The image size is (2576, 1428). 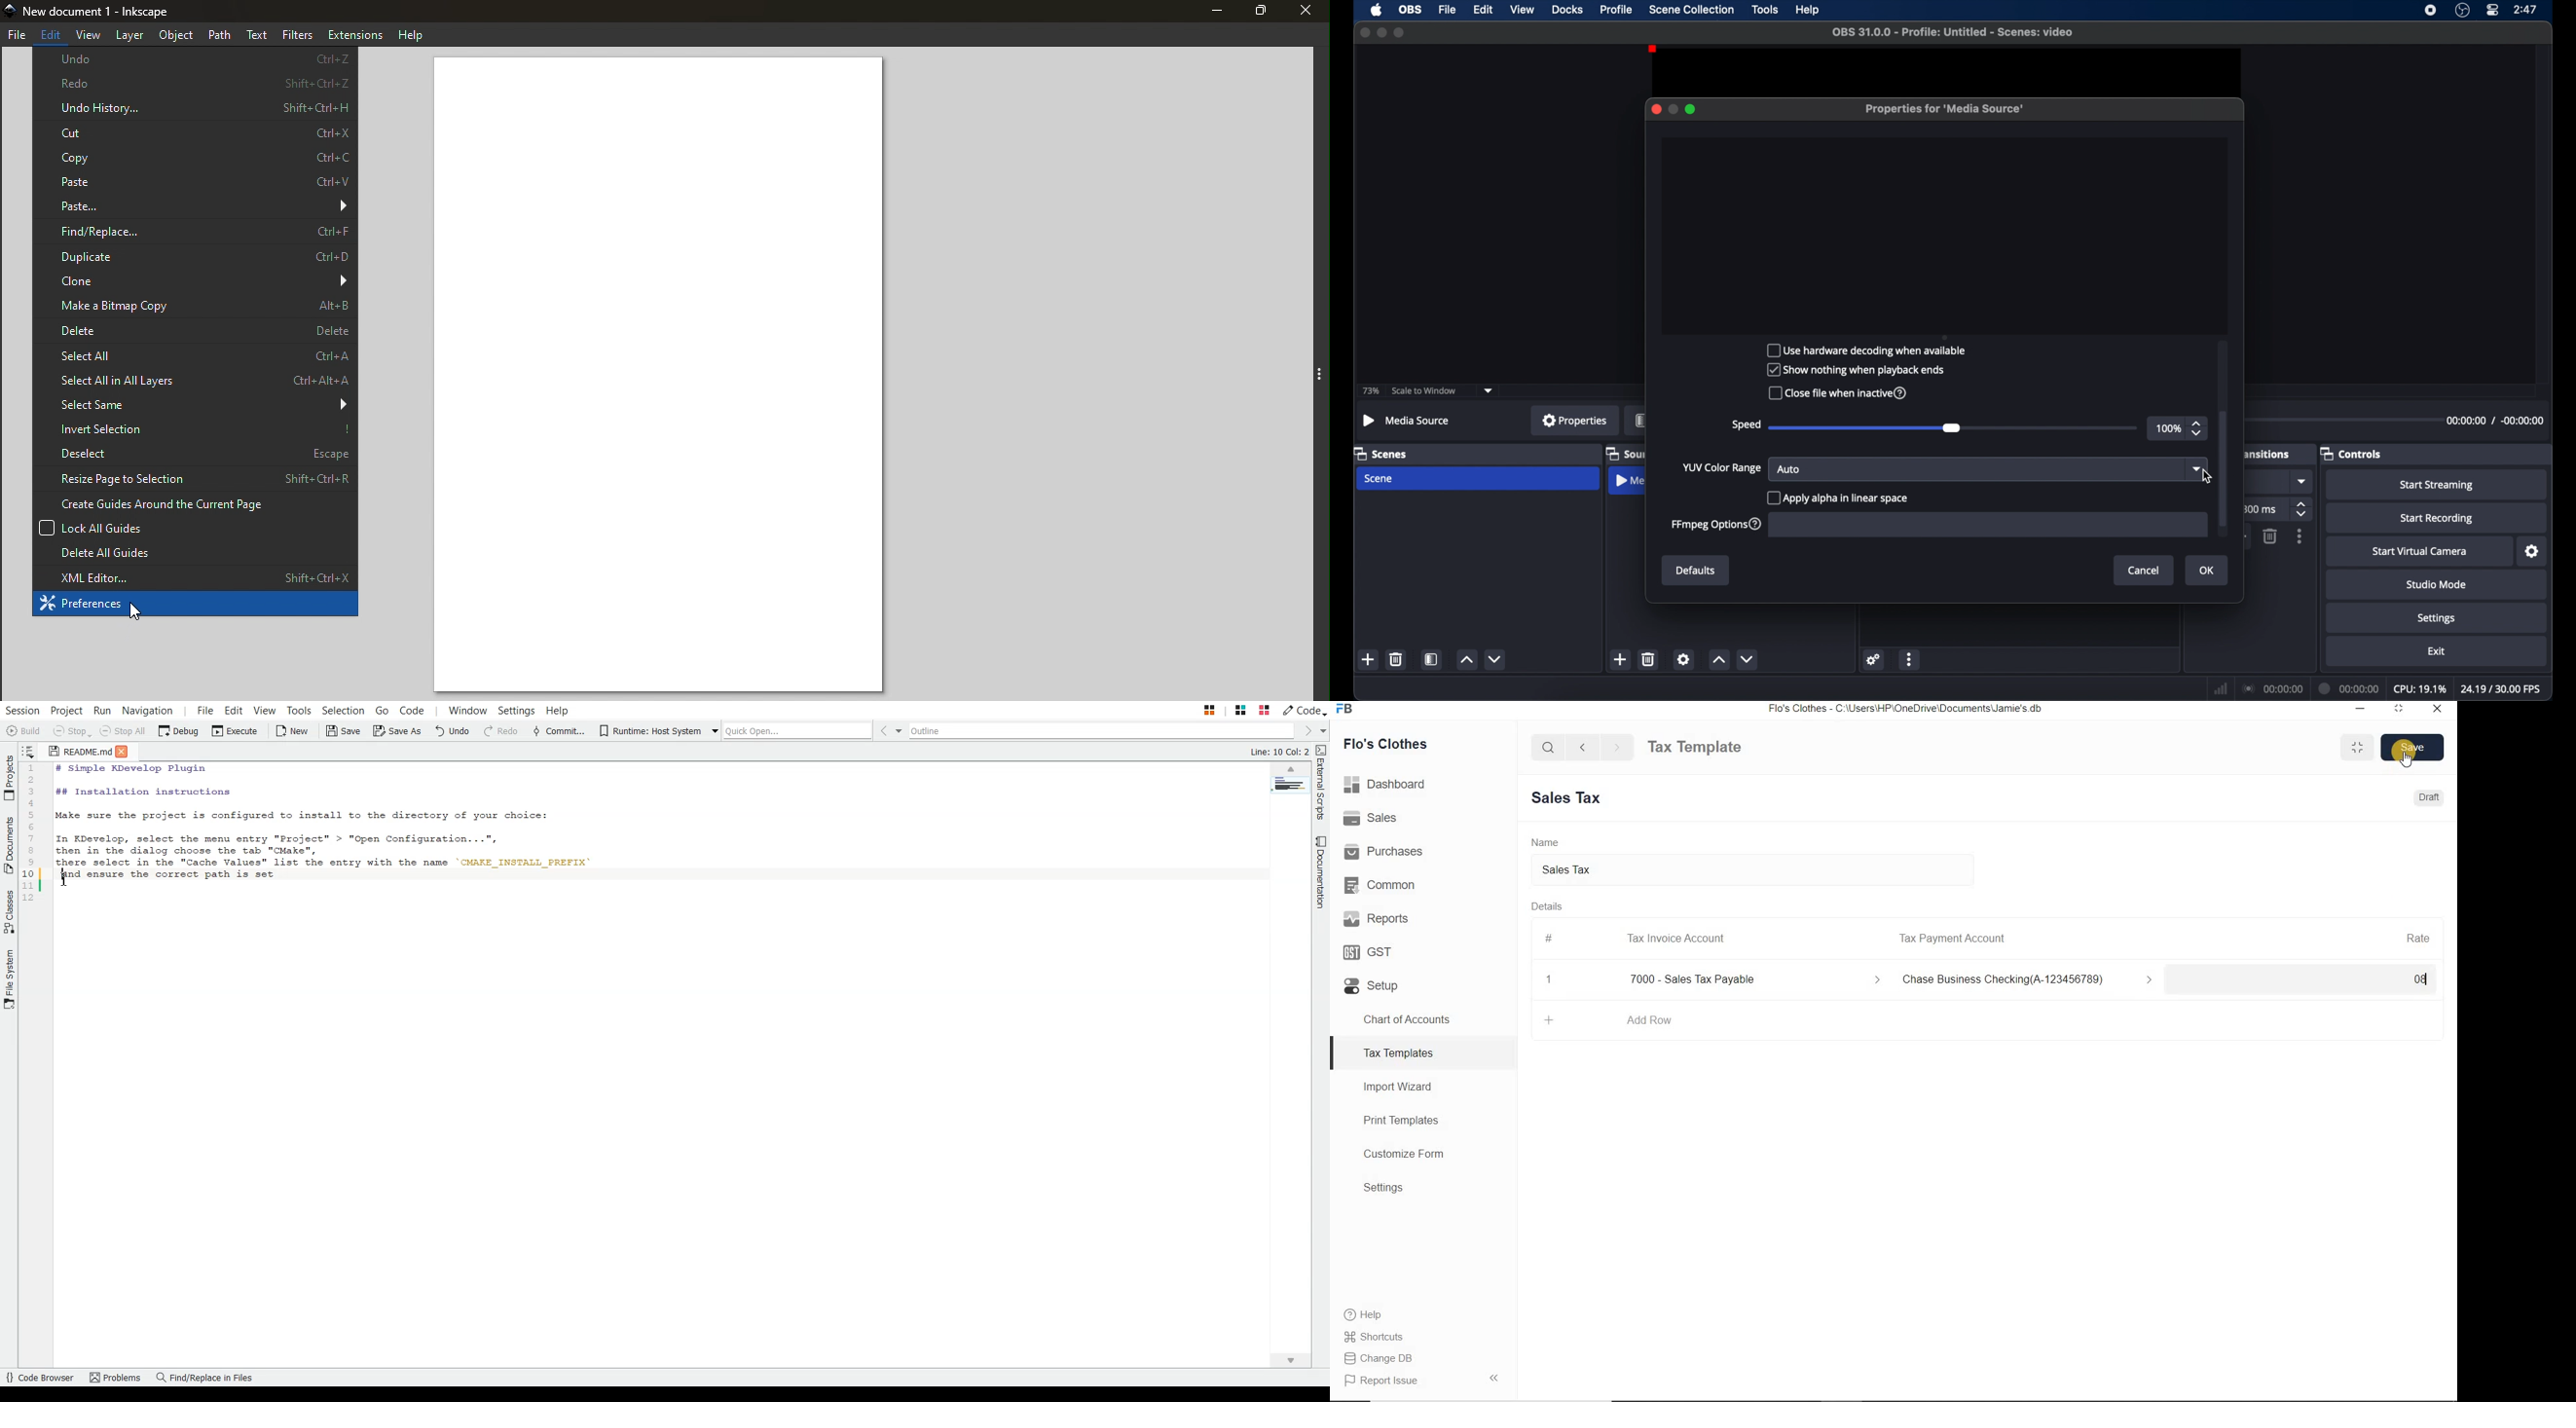 What do you see at coordinates (2431, 797) in the screenshot?
I see `Draft` at bounding box center [2431, 797].